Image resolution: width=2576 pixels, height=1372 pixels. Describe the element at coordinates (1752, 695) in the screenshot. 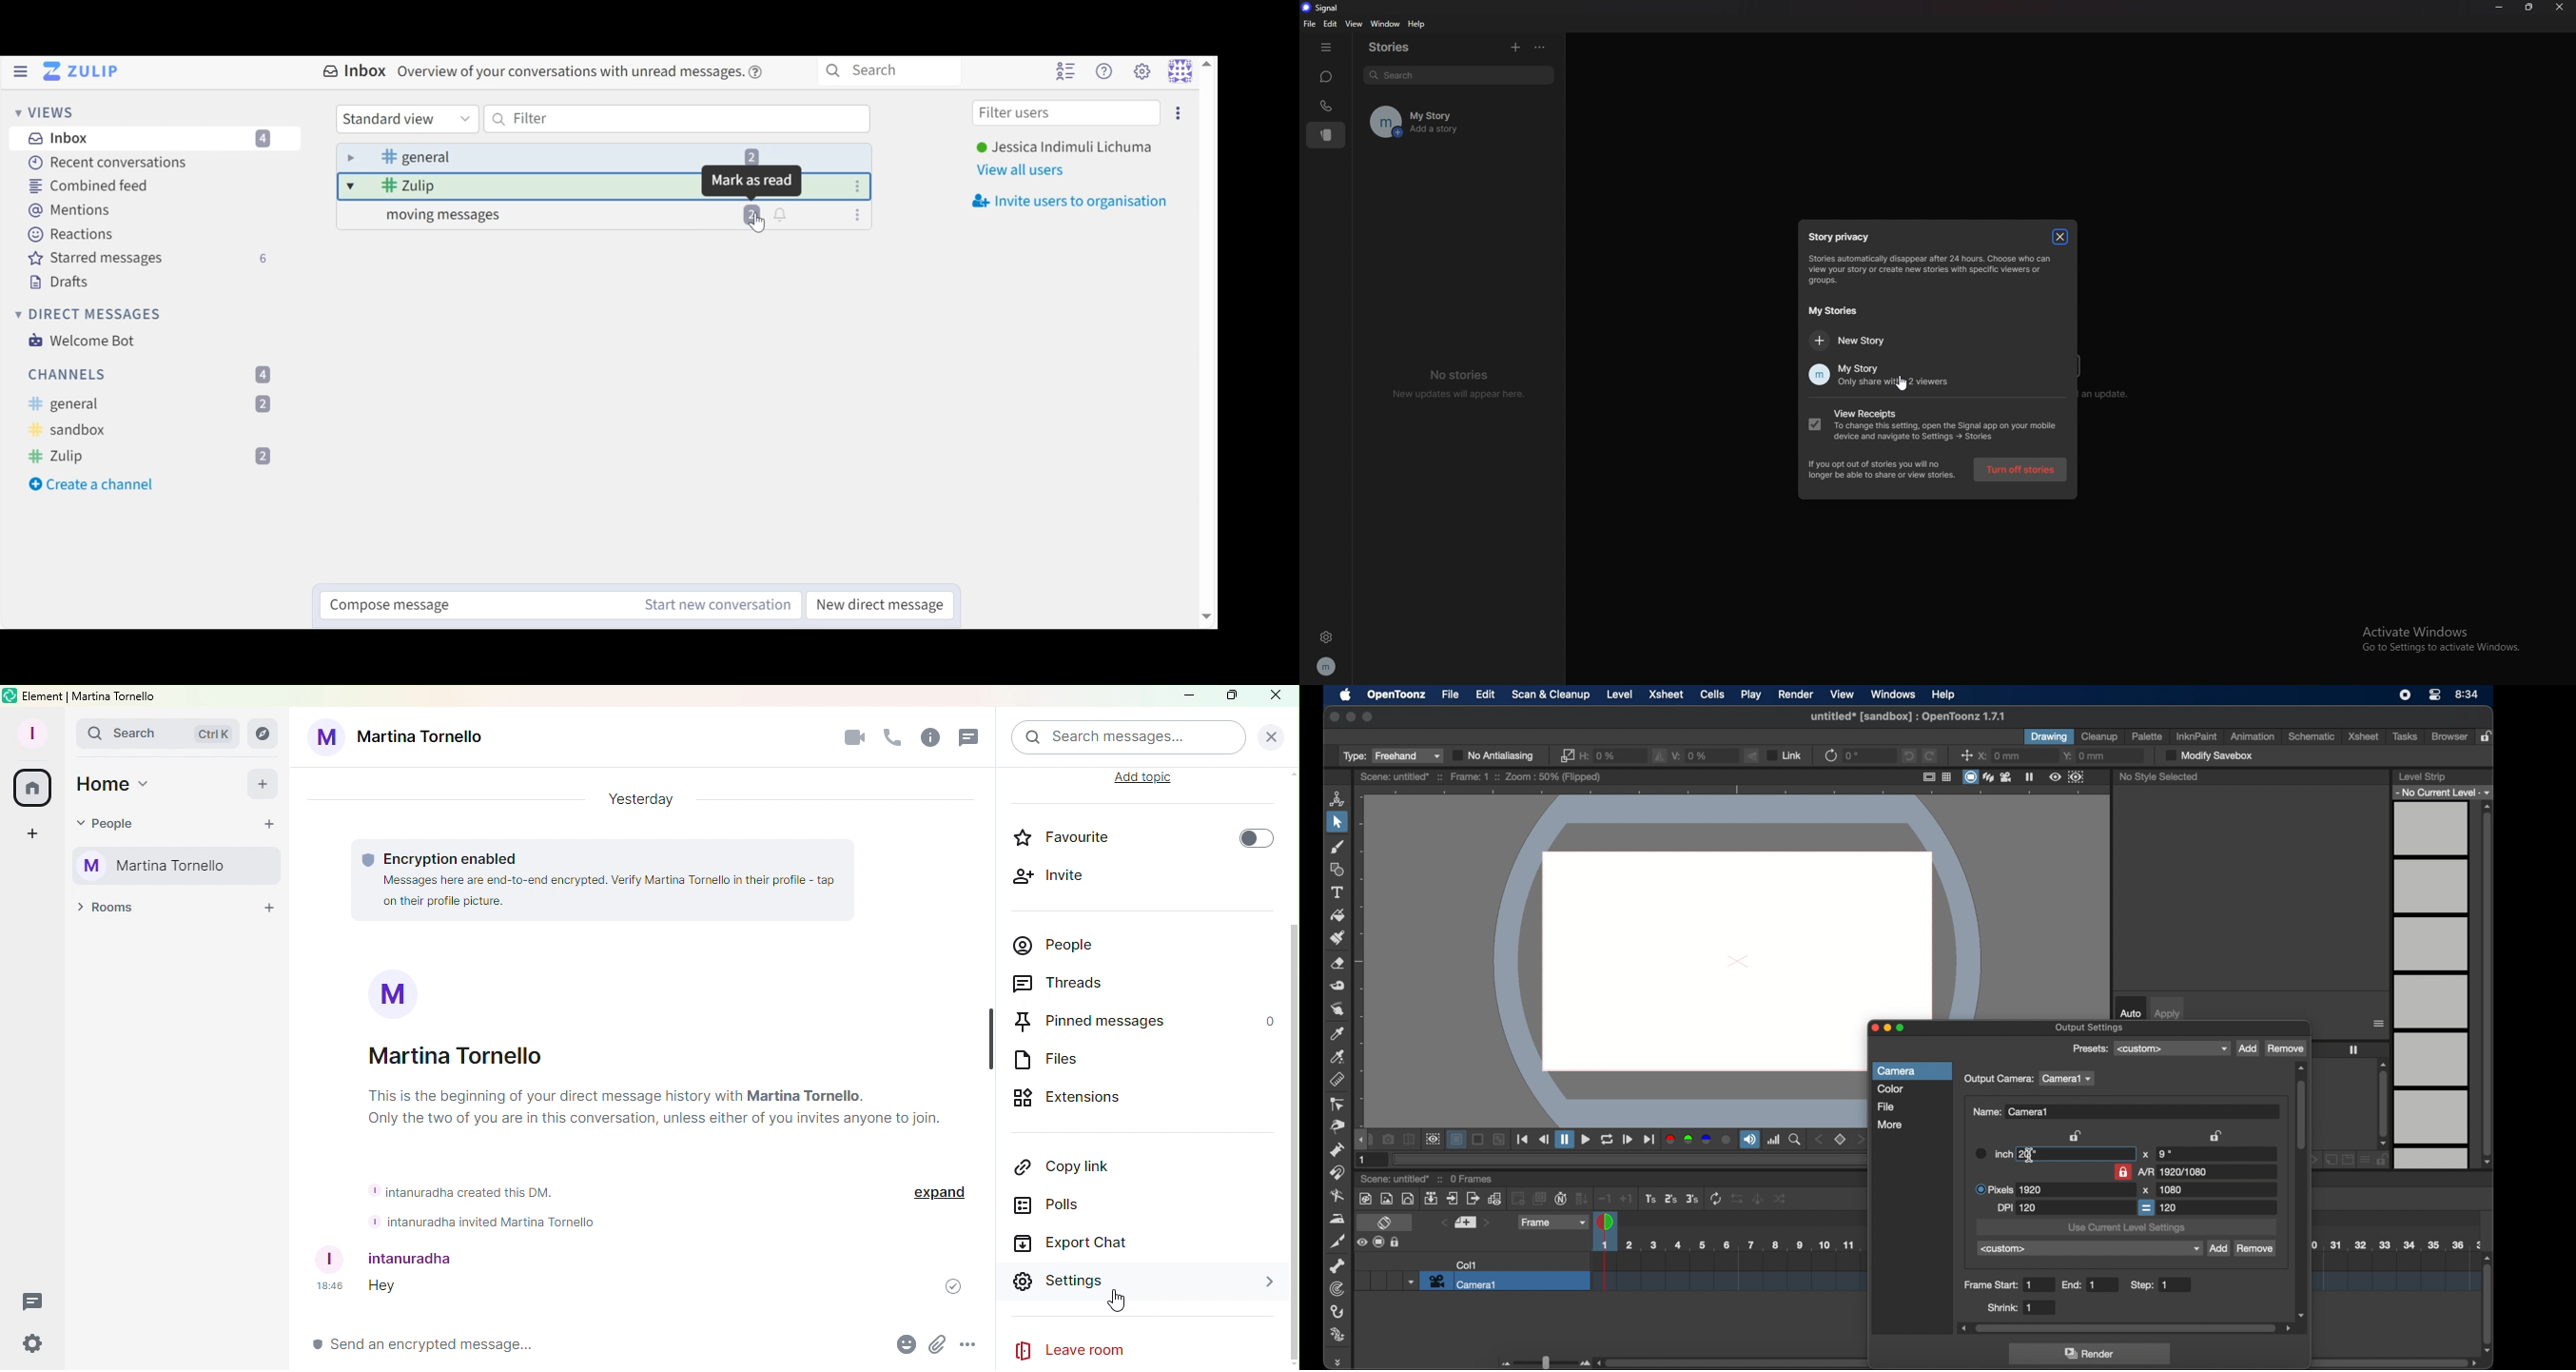

I see `play` at that location.